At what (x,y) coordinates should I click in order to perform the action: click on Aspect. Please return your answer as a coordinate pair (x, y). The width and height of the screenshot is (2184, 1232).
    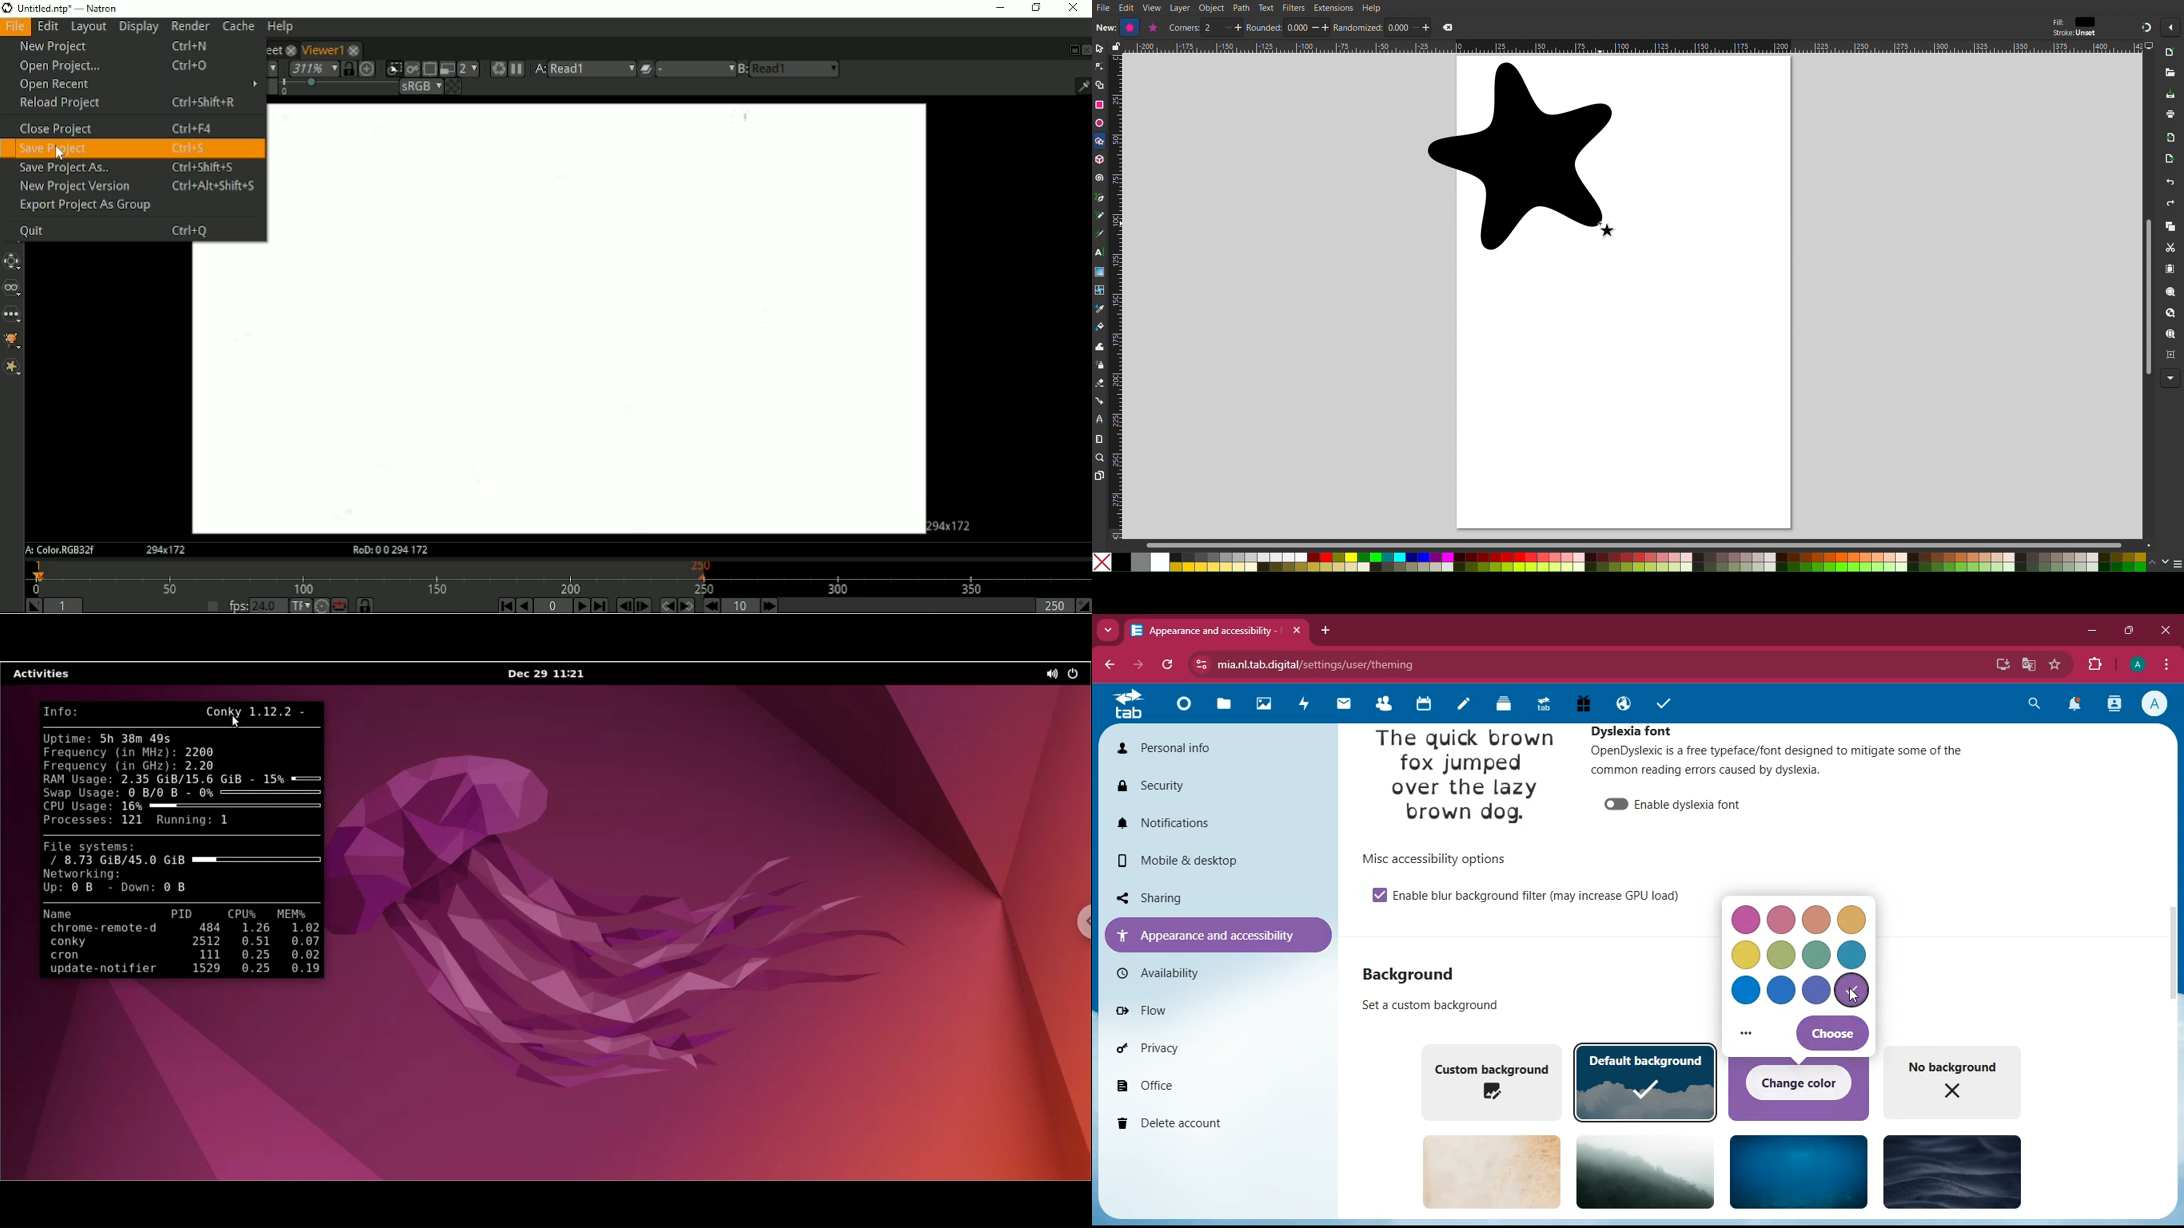
    Looking at the image, I should click on (952, 525).